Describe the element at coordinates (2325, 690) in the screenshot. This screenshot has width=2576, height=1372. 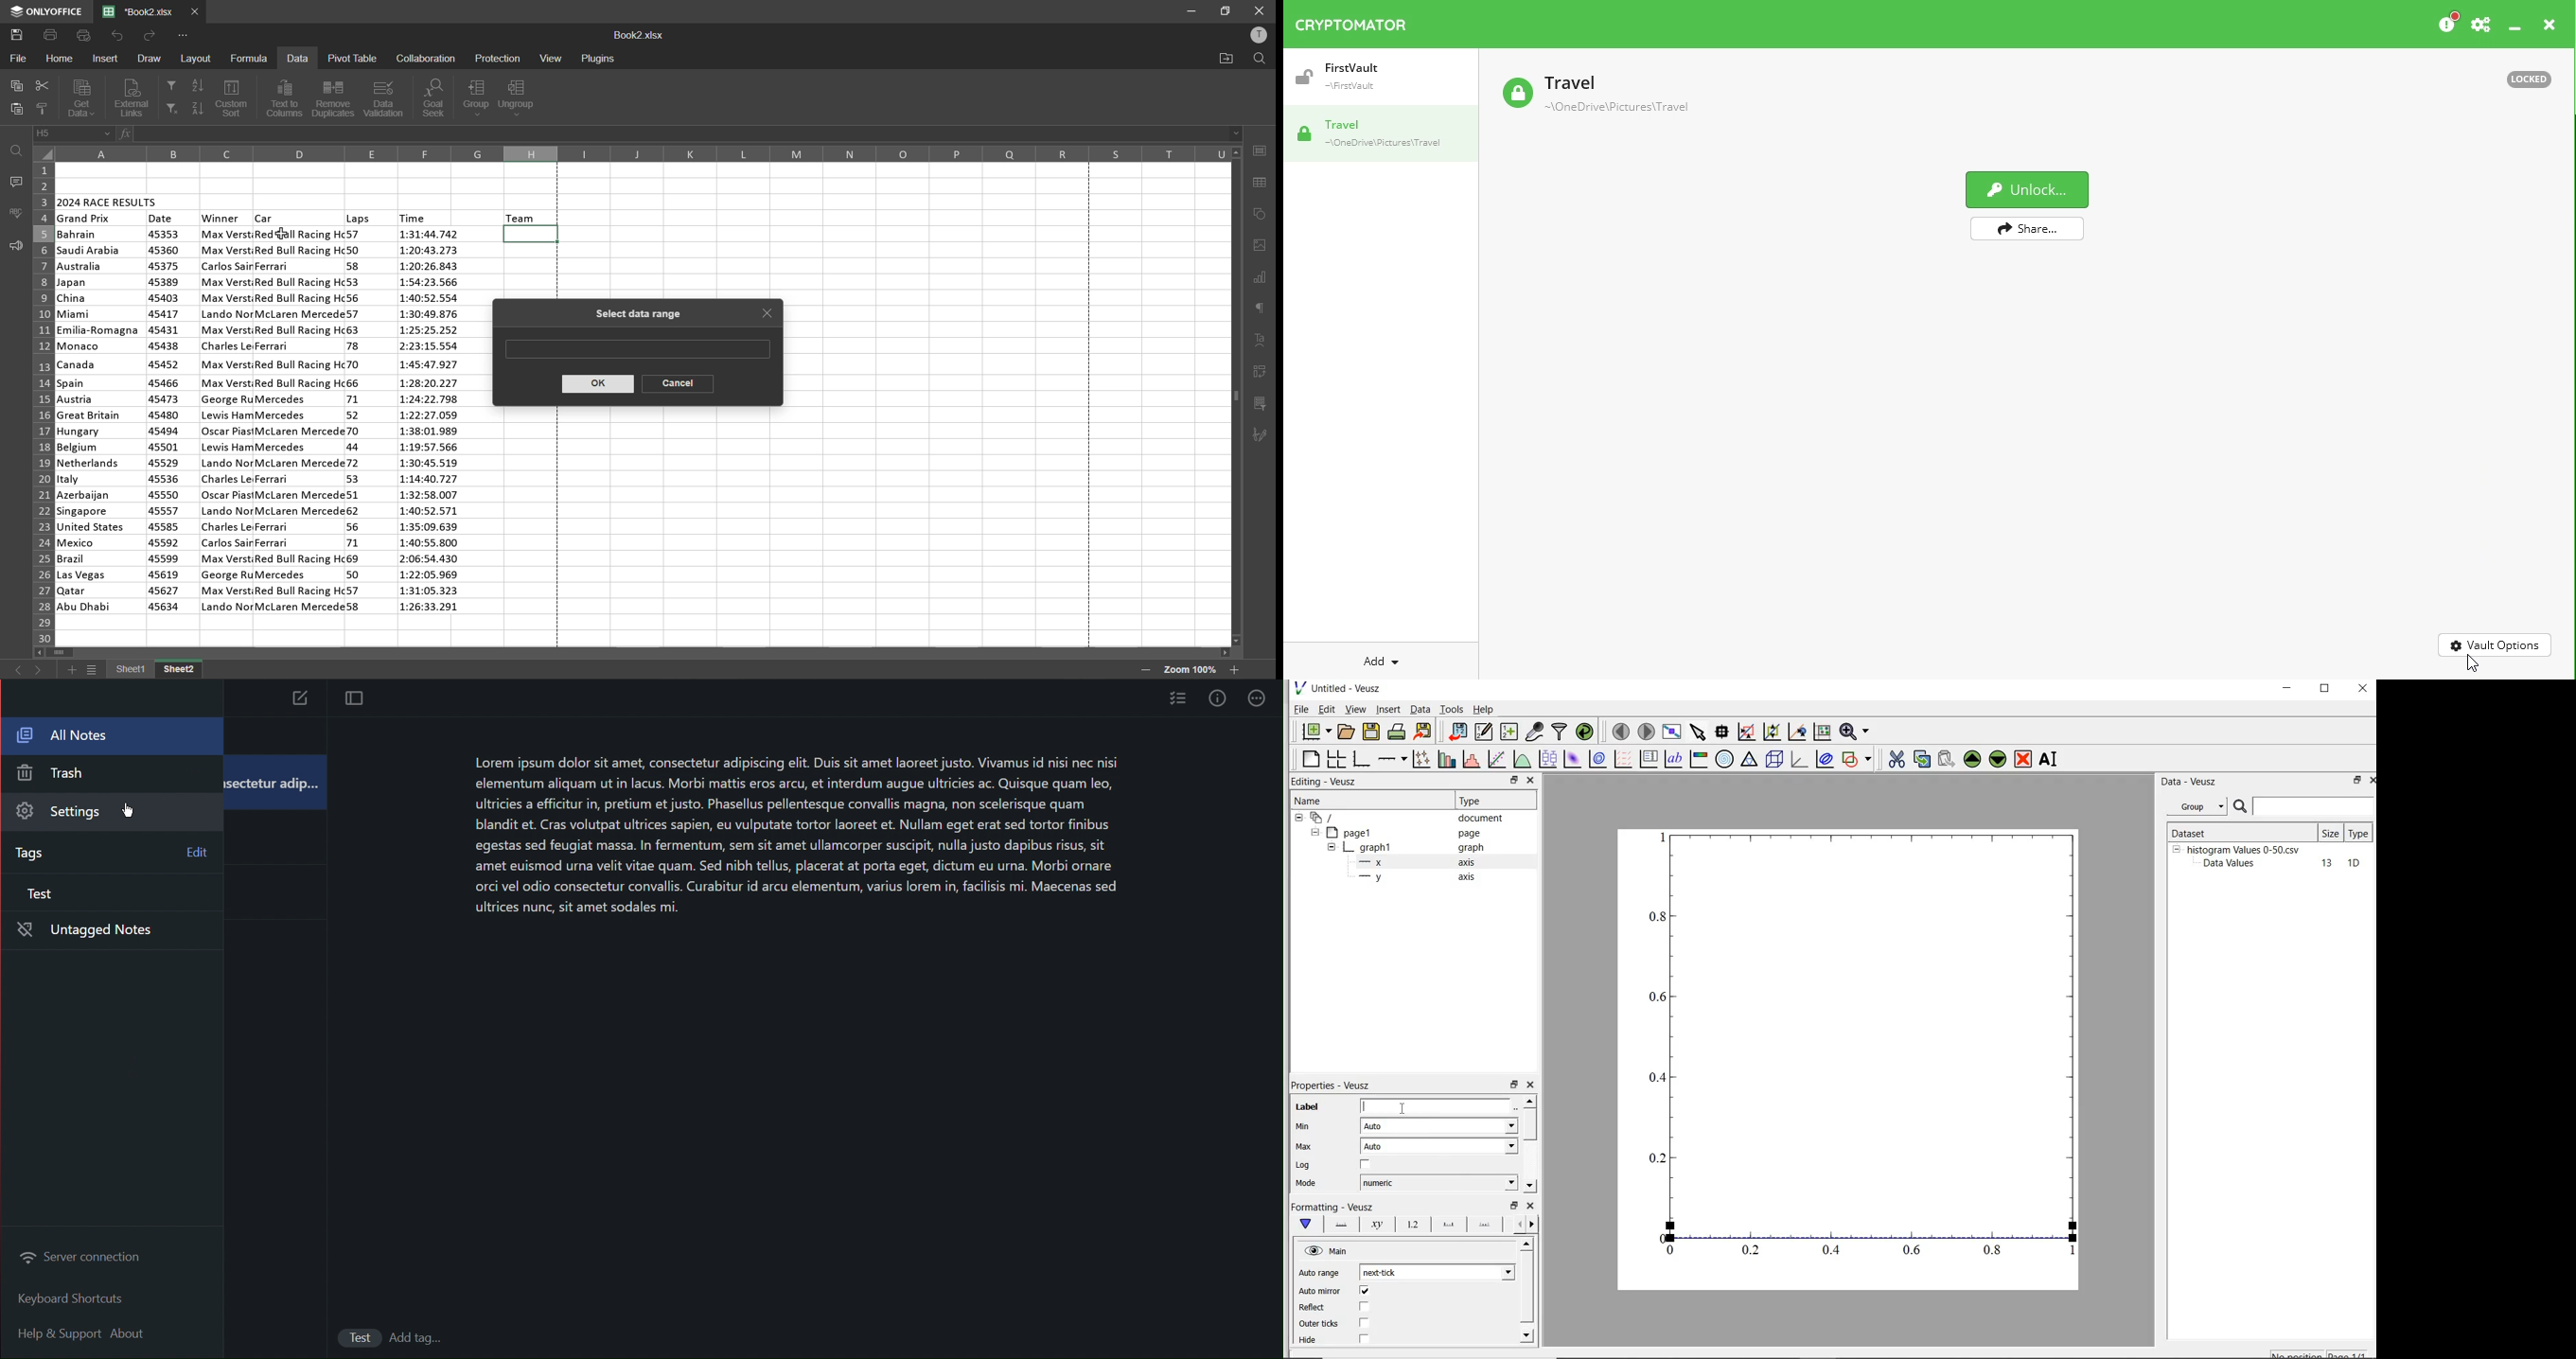
I see `restore down` at that location.